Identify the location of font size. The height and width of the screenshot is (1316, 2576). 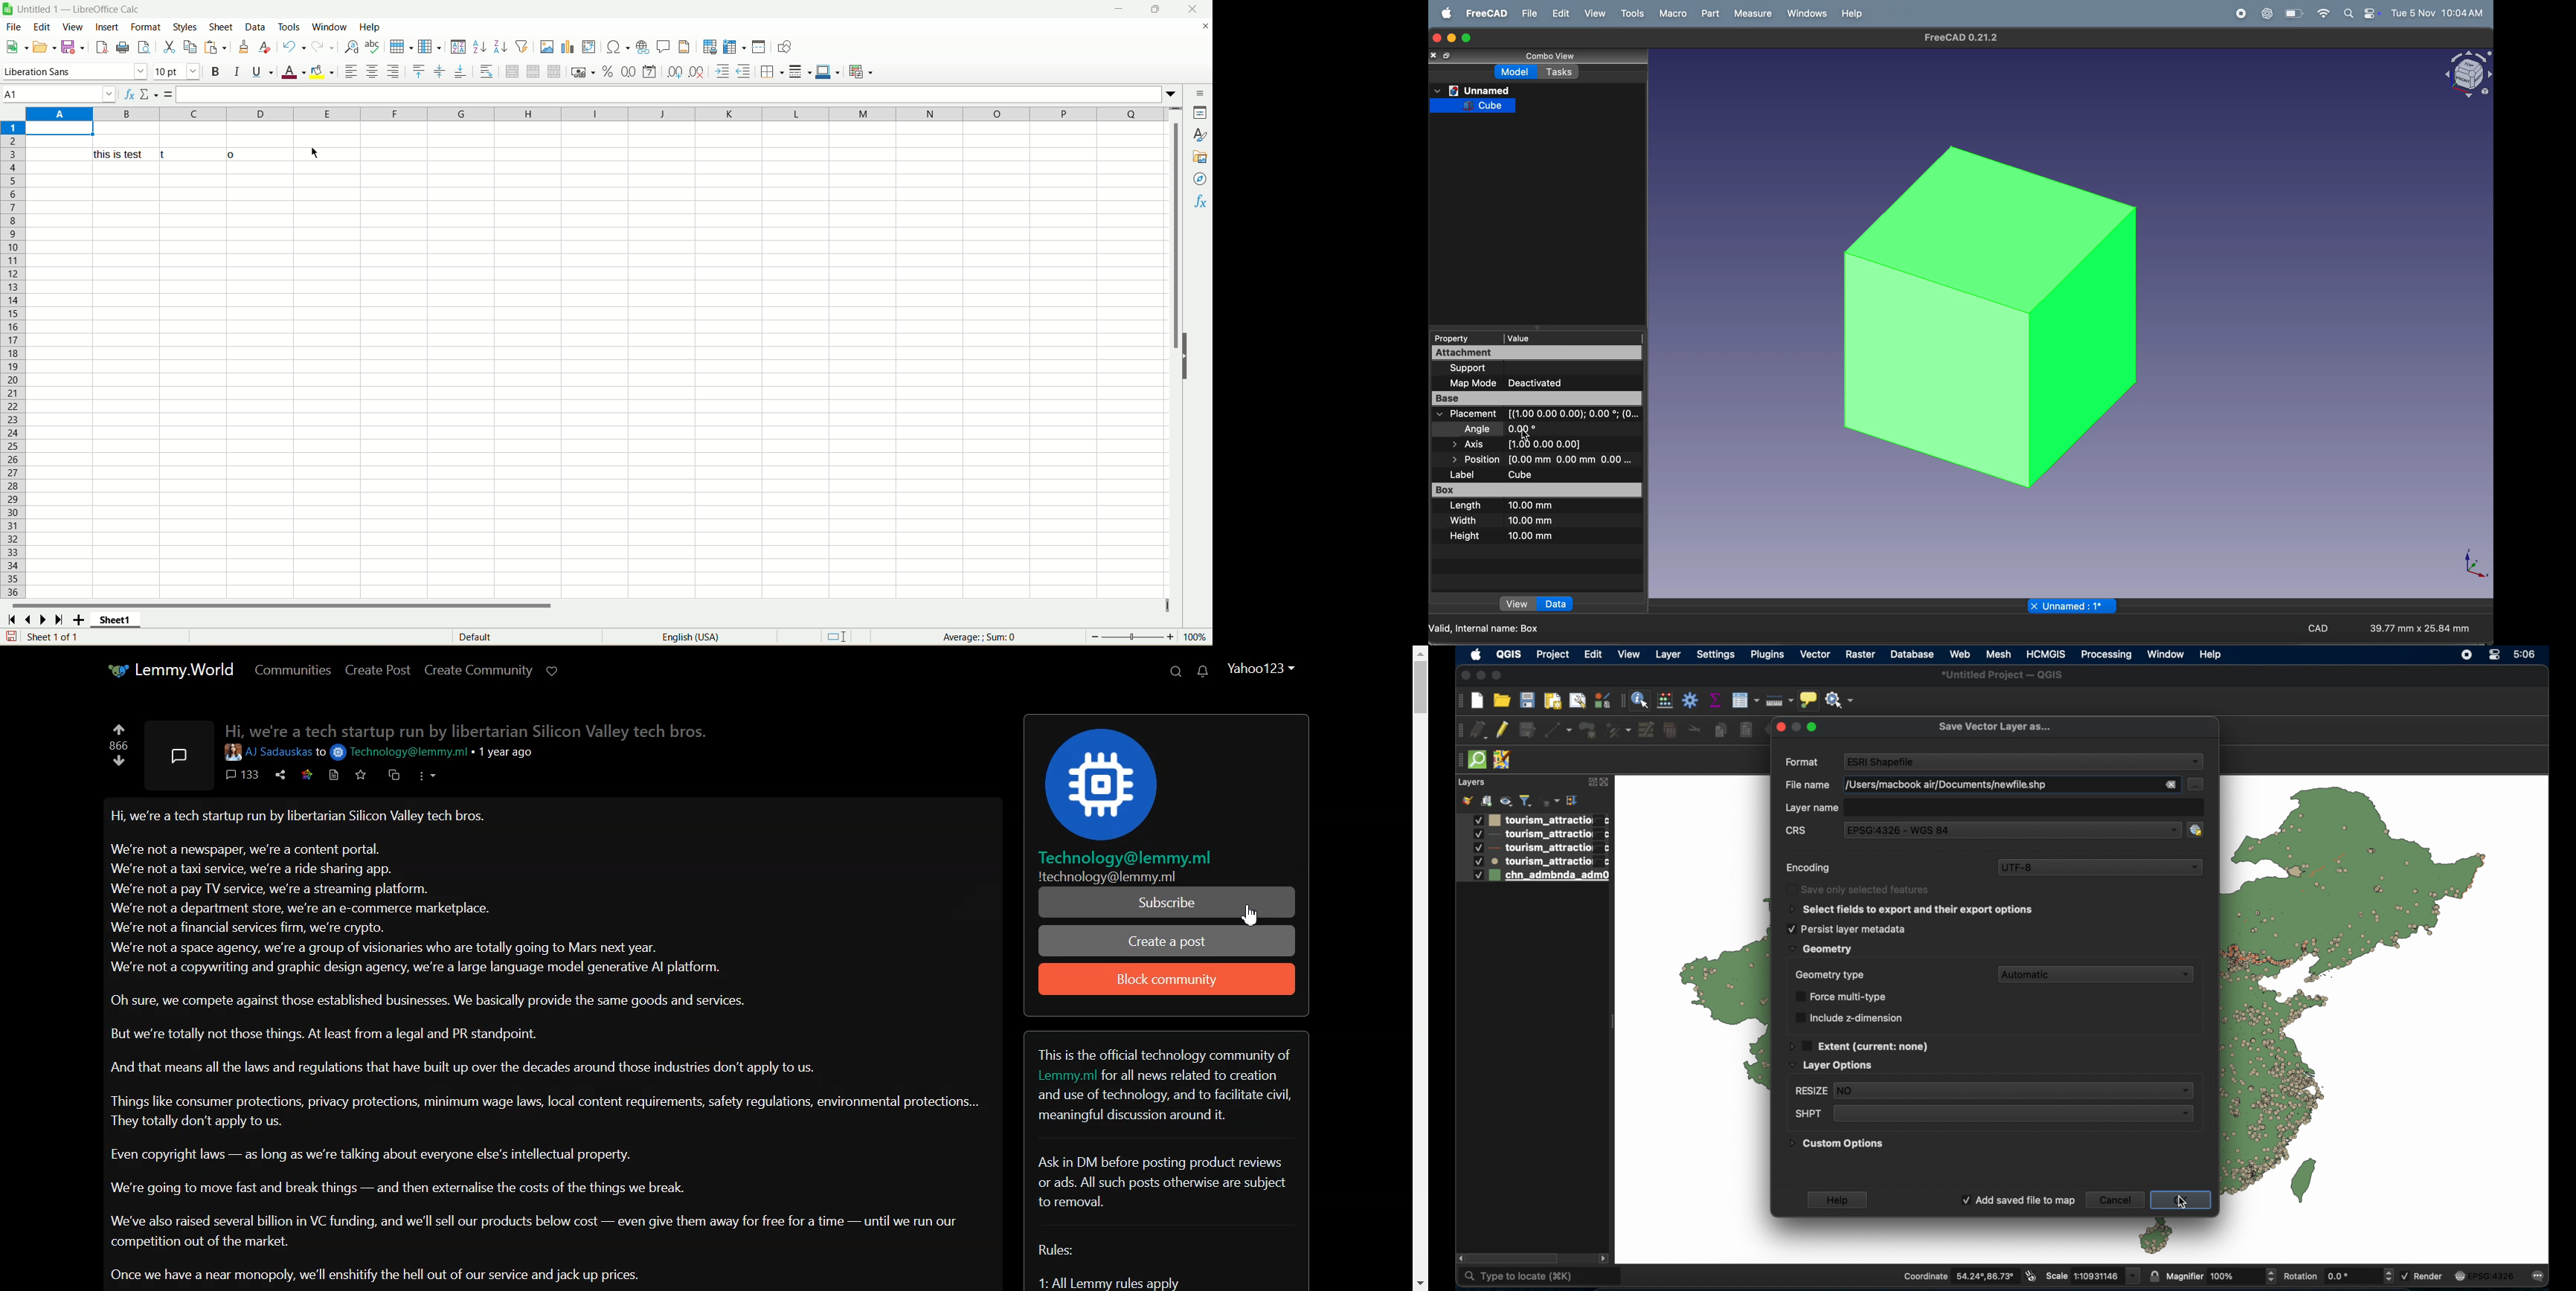
(176, 72).